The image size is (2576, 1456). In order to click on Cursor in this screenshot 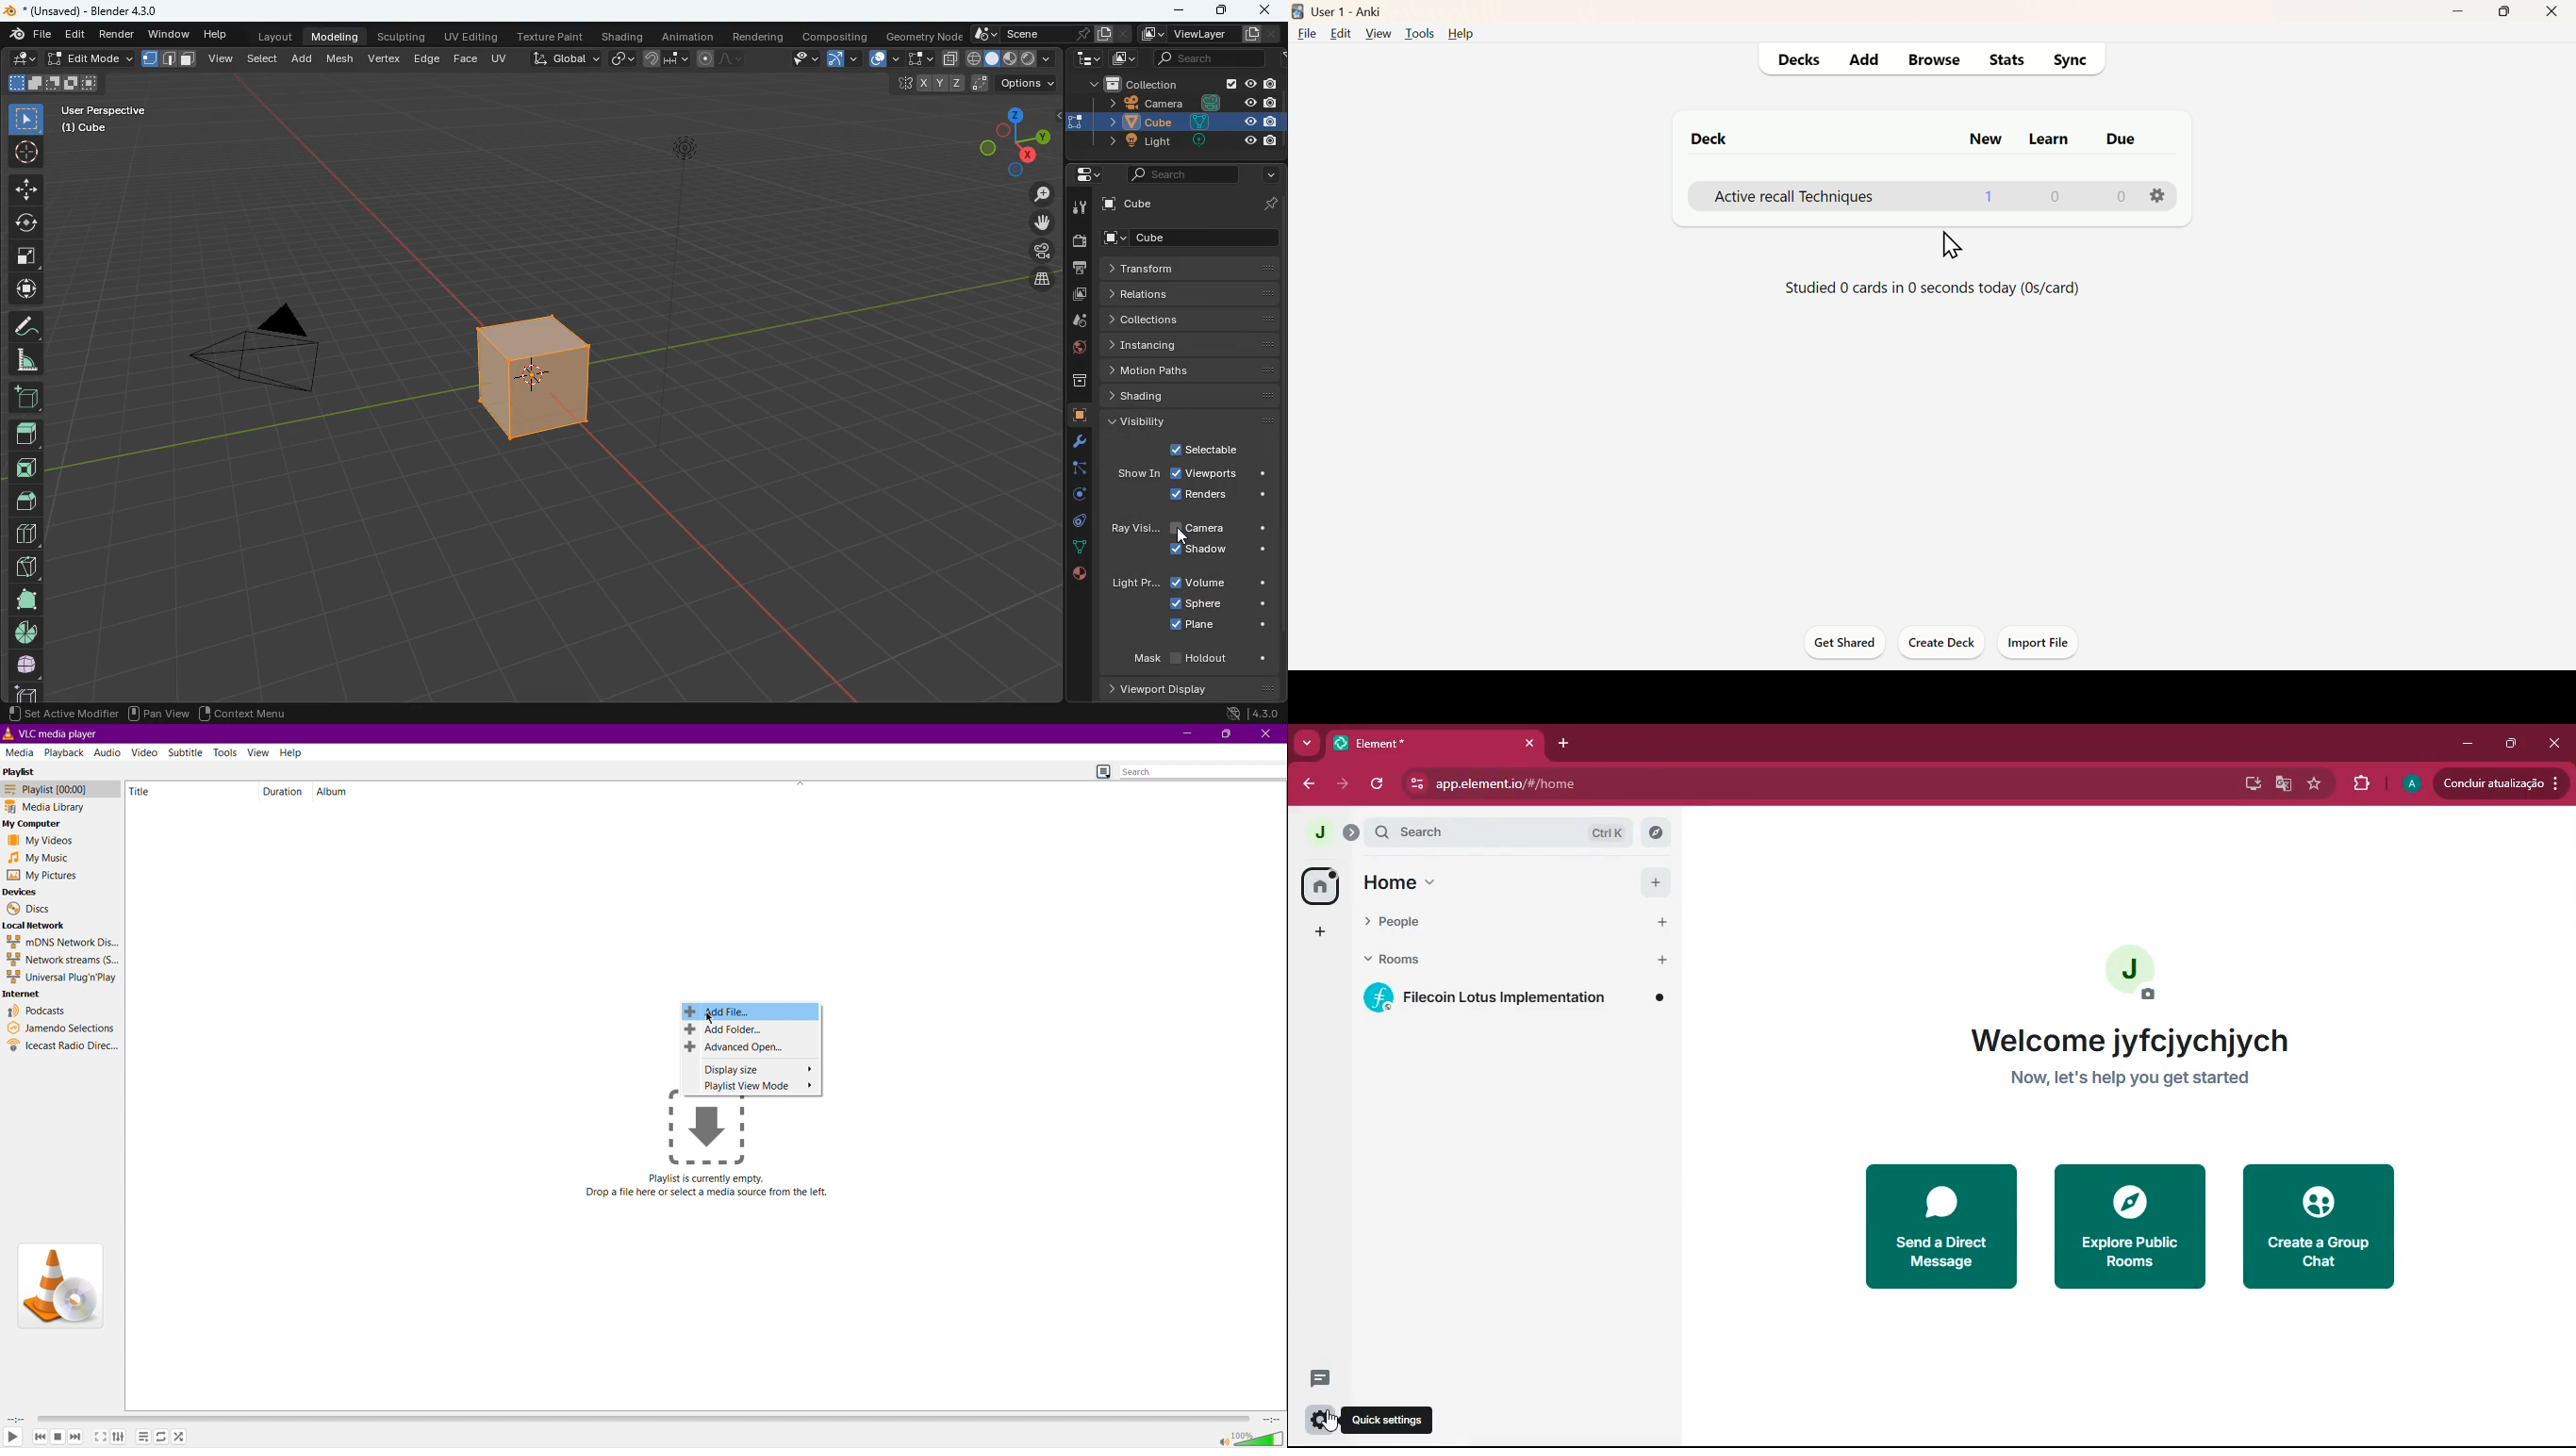, I will do `click(1331, 1420)`.